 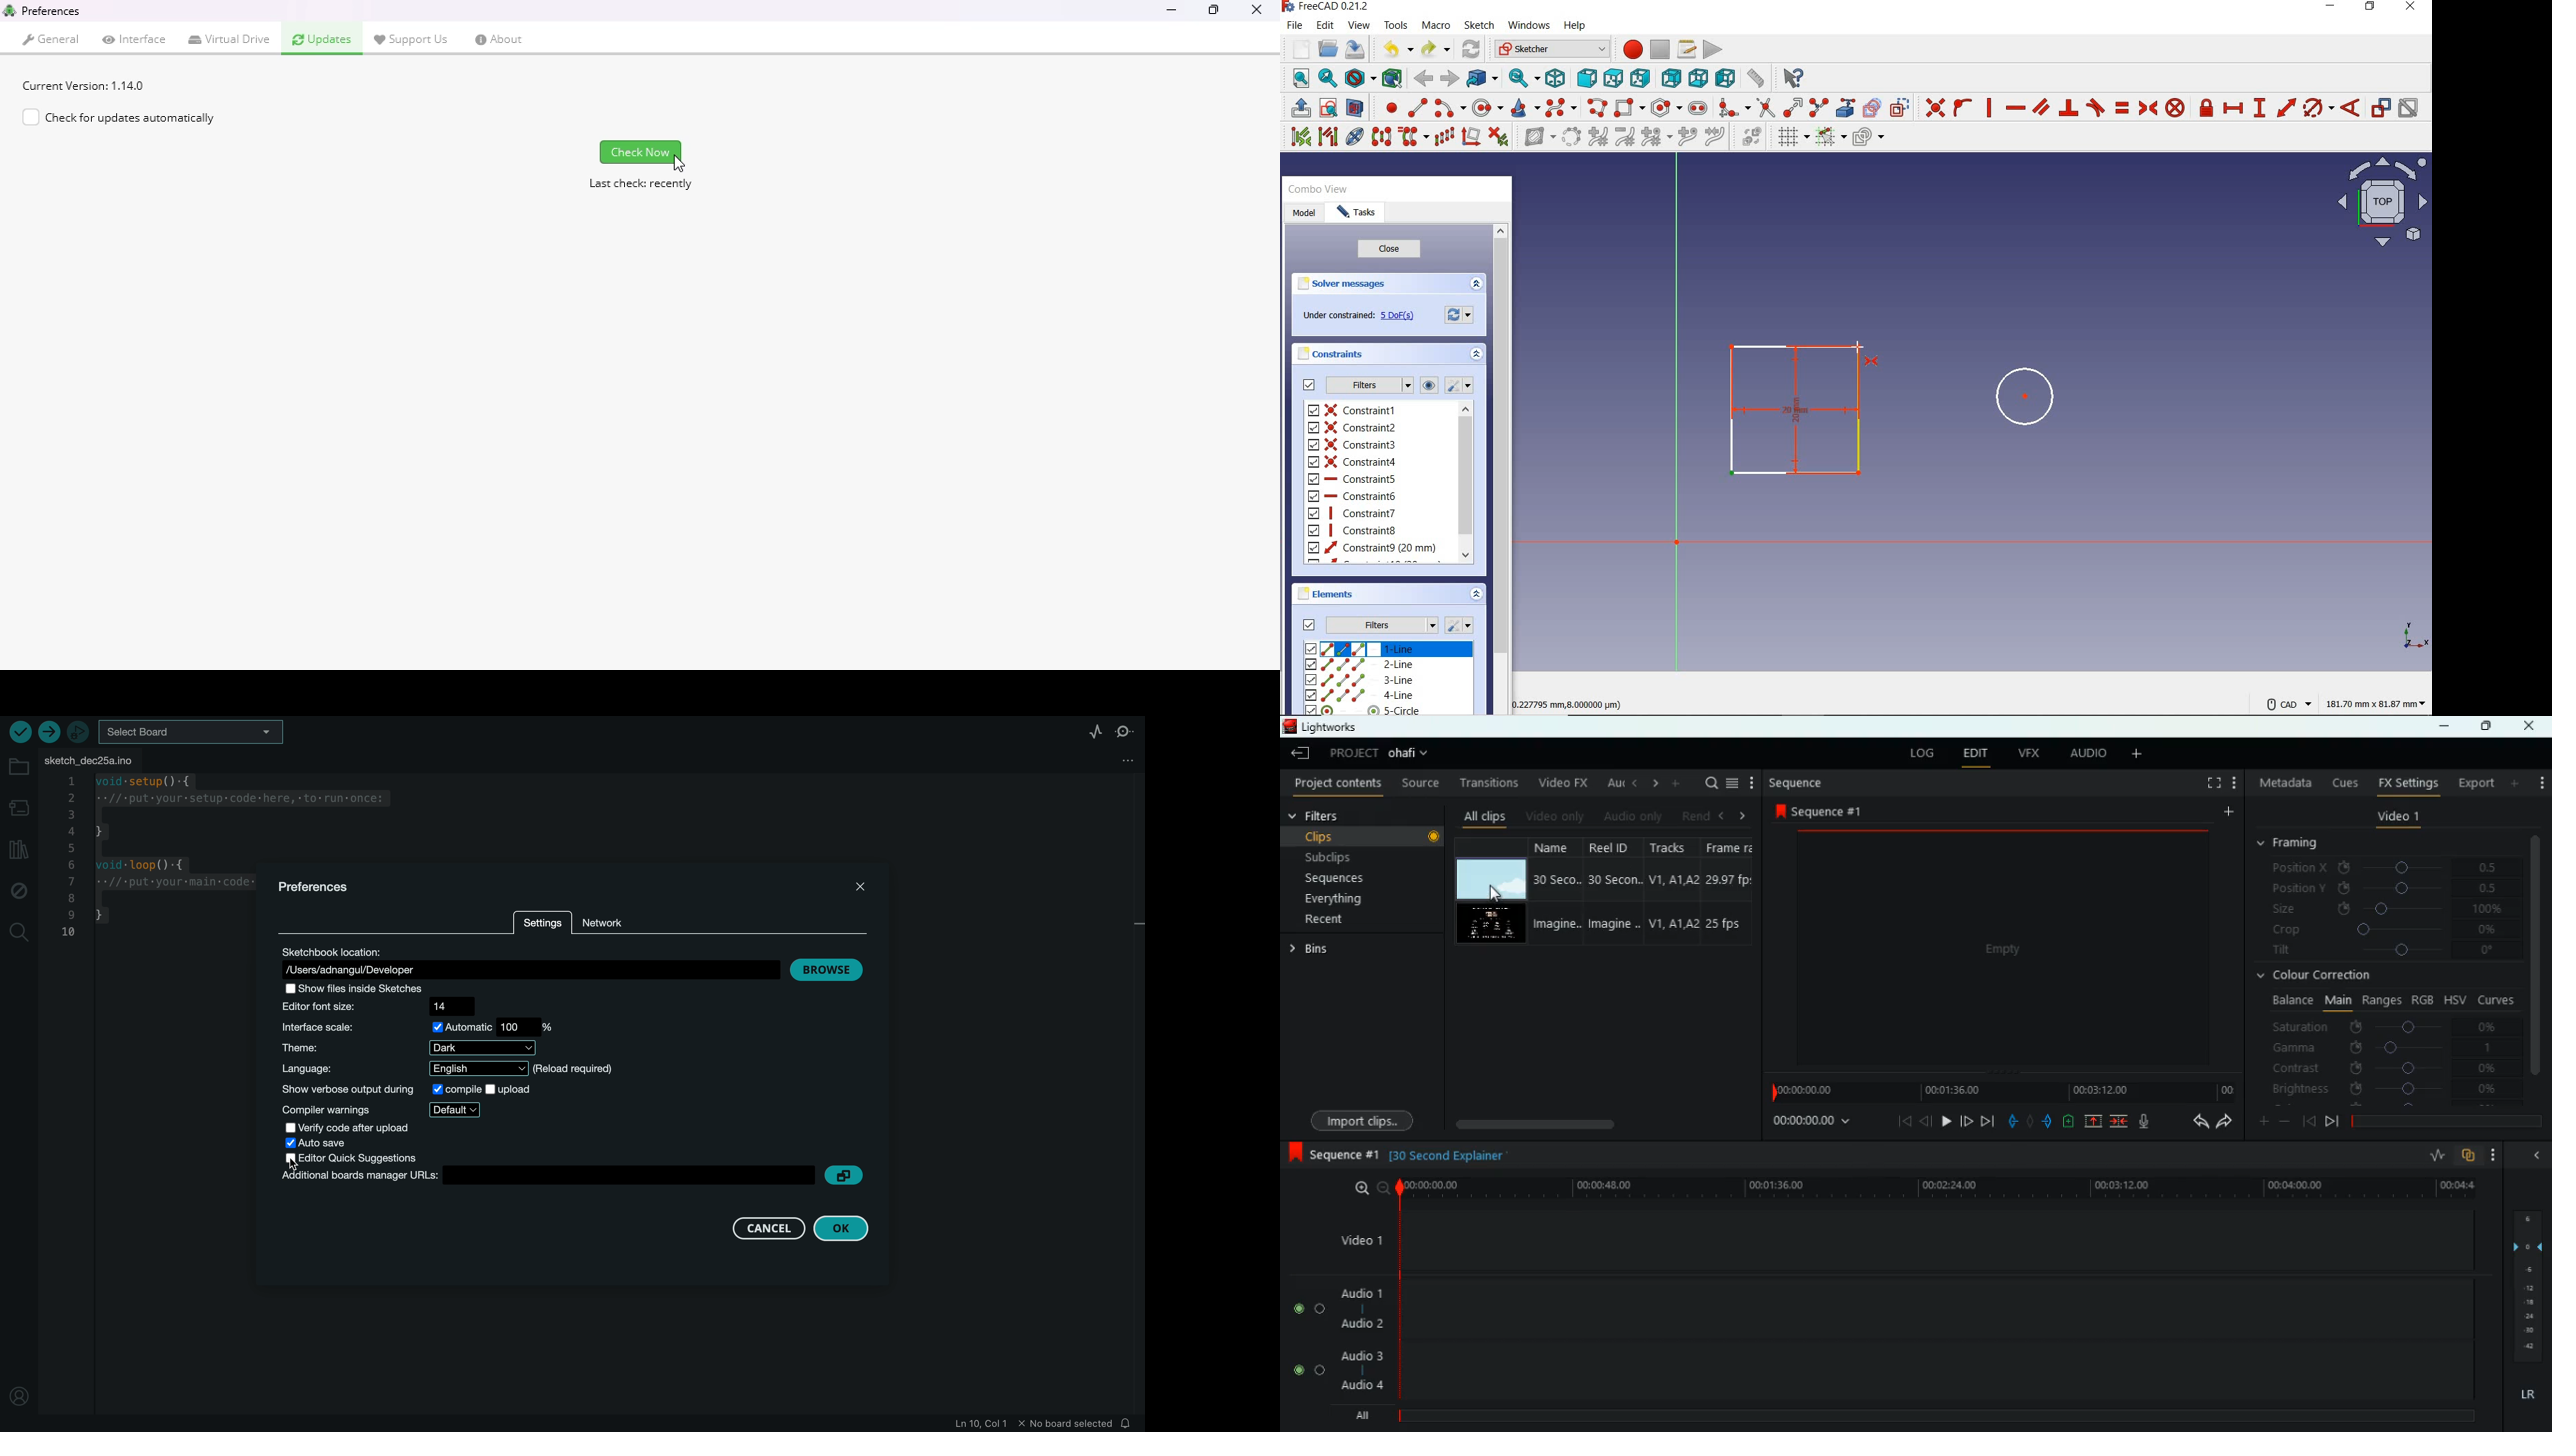 What do you see at coordinates (1364, 1293) in the screenshot?
I see `audio 1` at bounding box center [1364, 1293].